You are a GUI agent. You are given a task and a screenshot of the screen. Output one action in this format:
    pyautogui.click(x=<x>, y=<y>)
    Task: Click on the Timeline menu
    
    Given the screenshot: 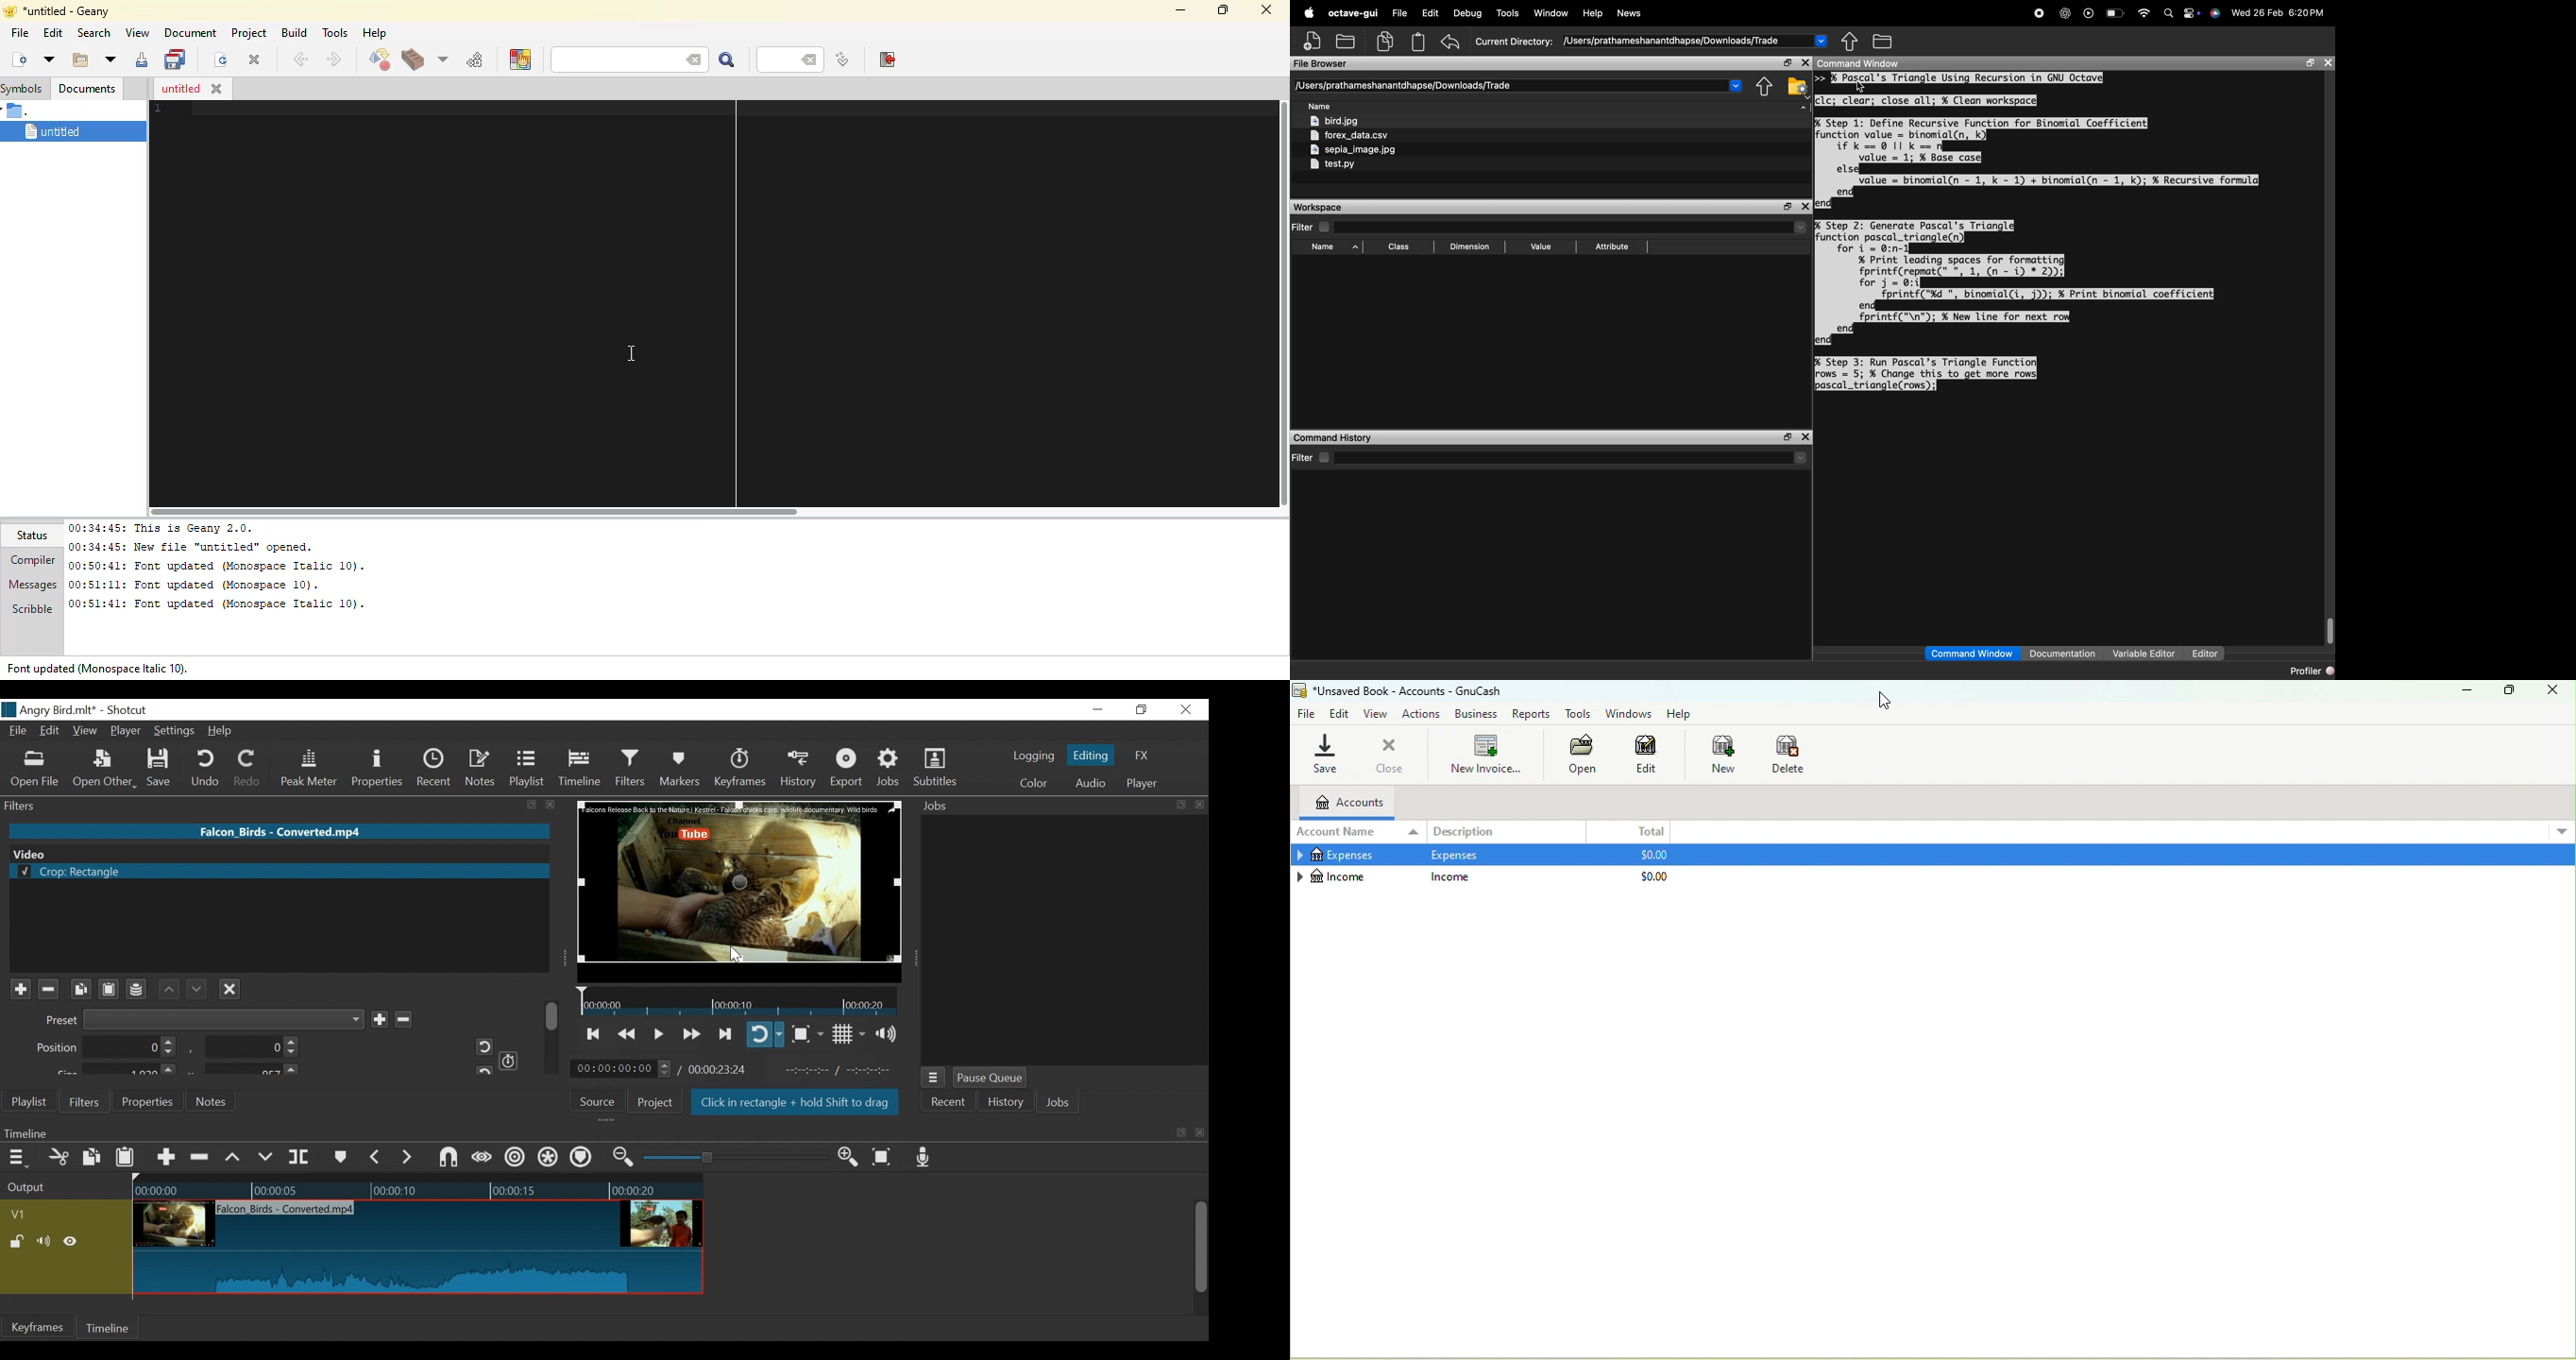 What is the action you would take?
    pyautogui.click(x=20, y=1157)
    